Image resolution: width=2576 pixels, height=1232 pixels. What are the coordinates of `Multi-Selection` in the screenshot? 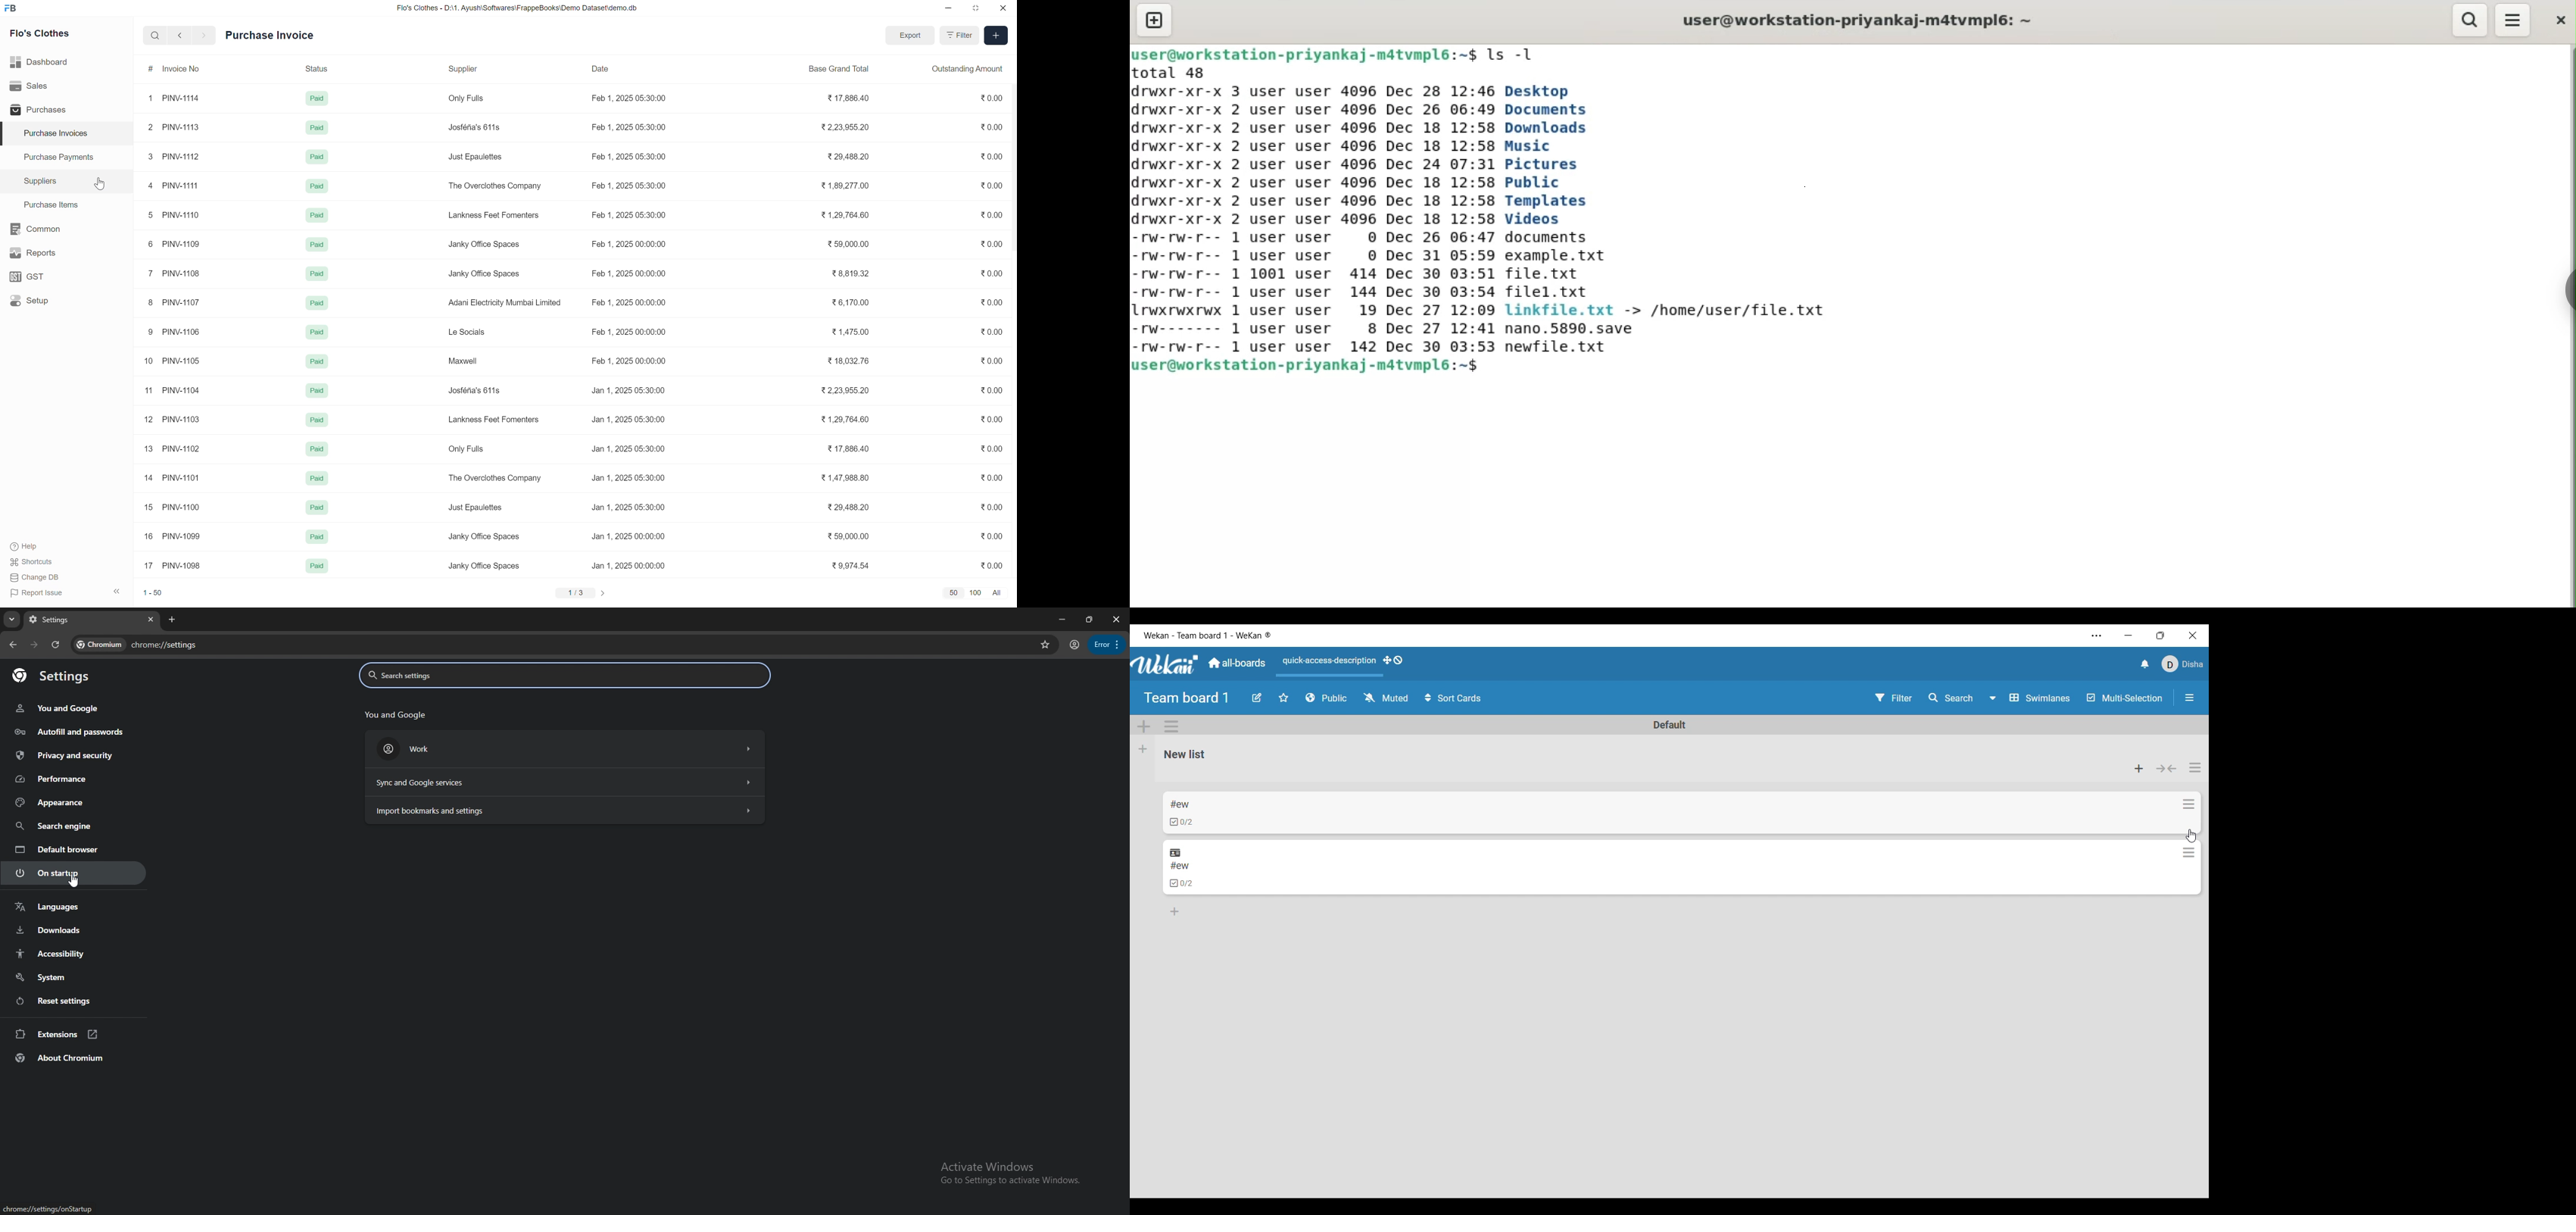 It's located at (2126, 698).